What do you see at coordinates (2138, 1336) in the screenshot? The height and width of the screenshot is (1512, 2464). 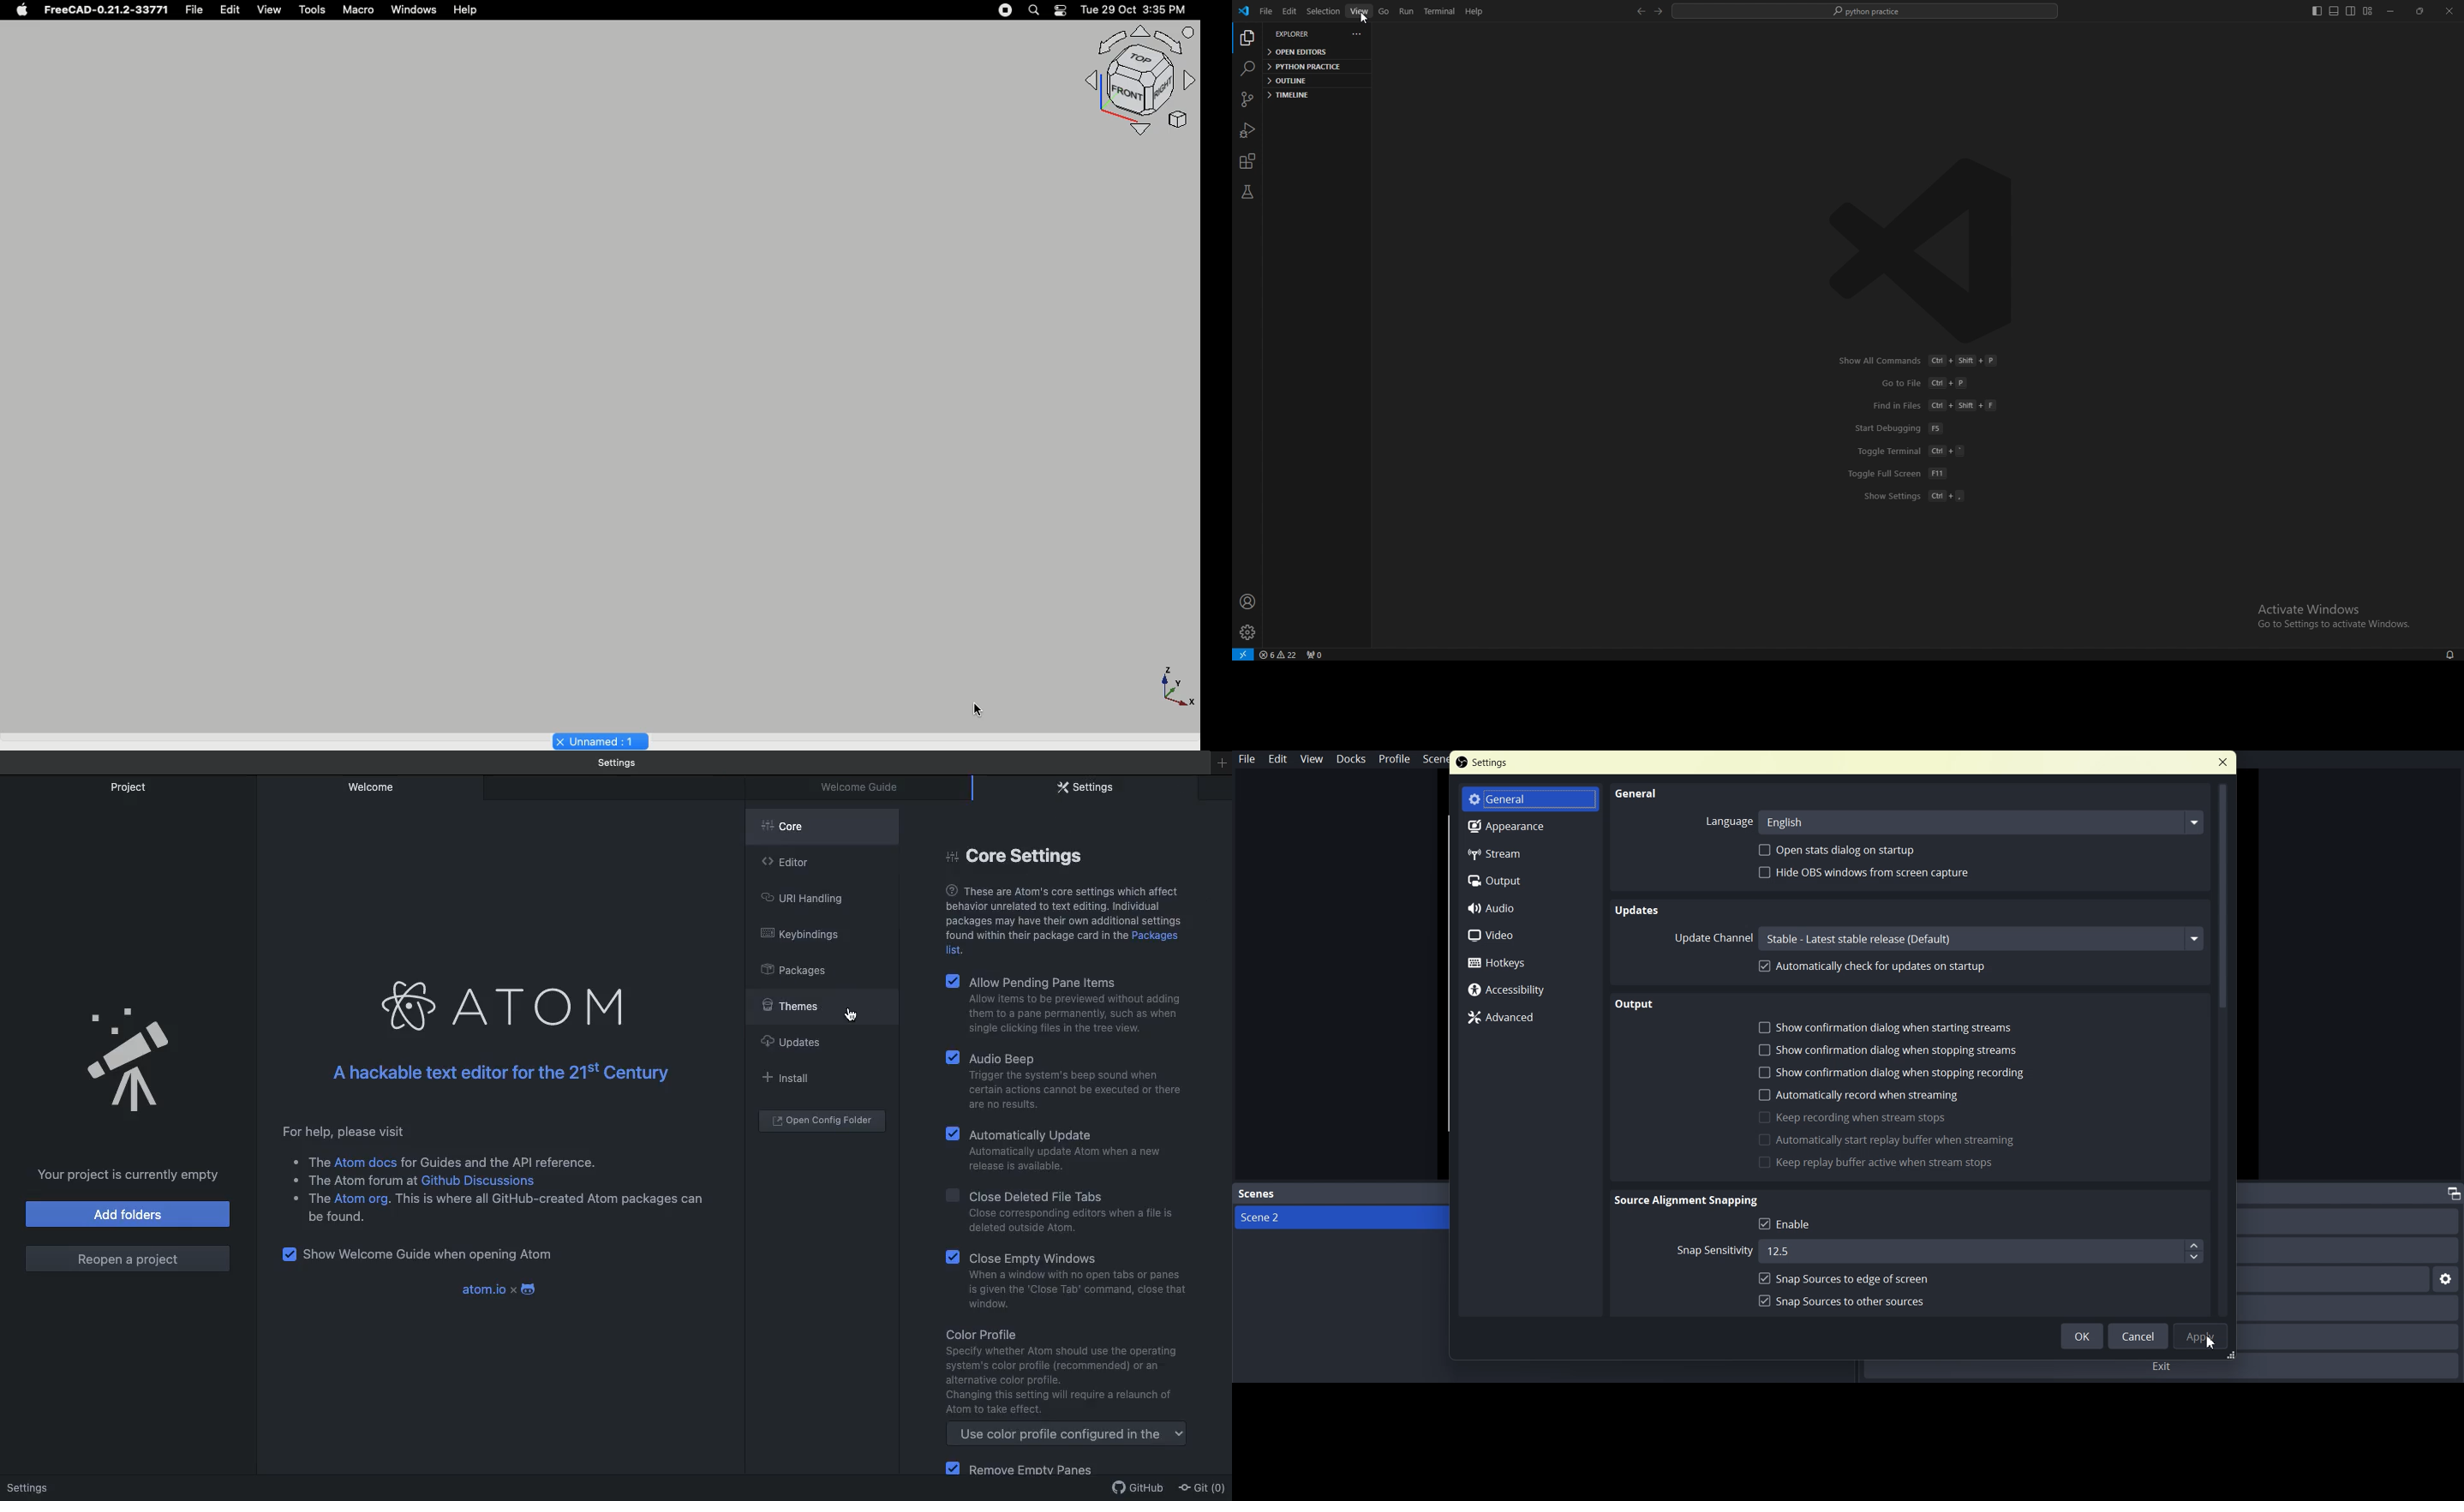 I see `cancel` at bounding box center [2138, 1336].